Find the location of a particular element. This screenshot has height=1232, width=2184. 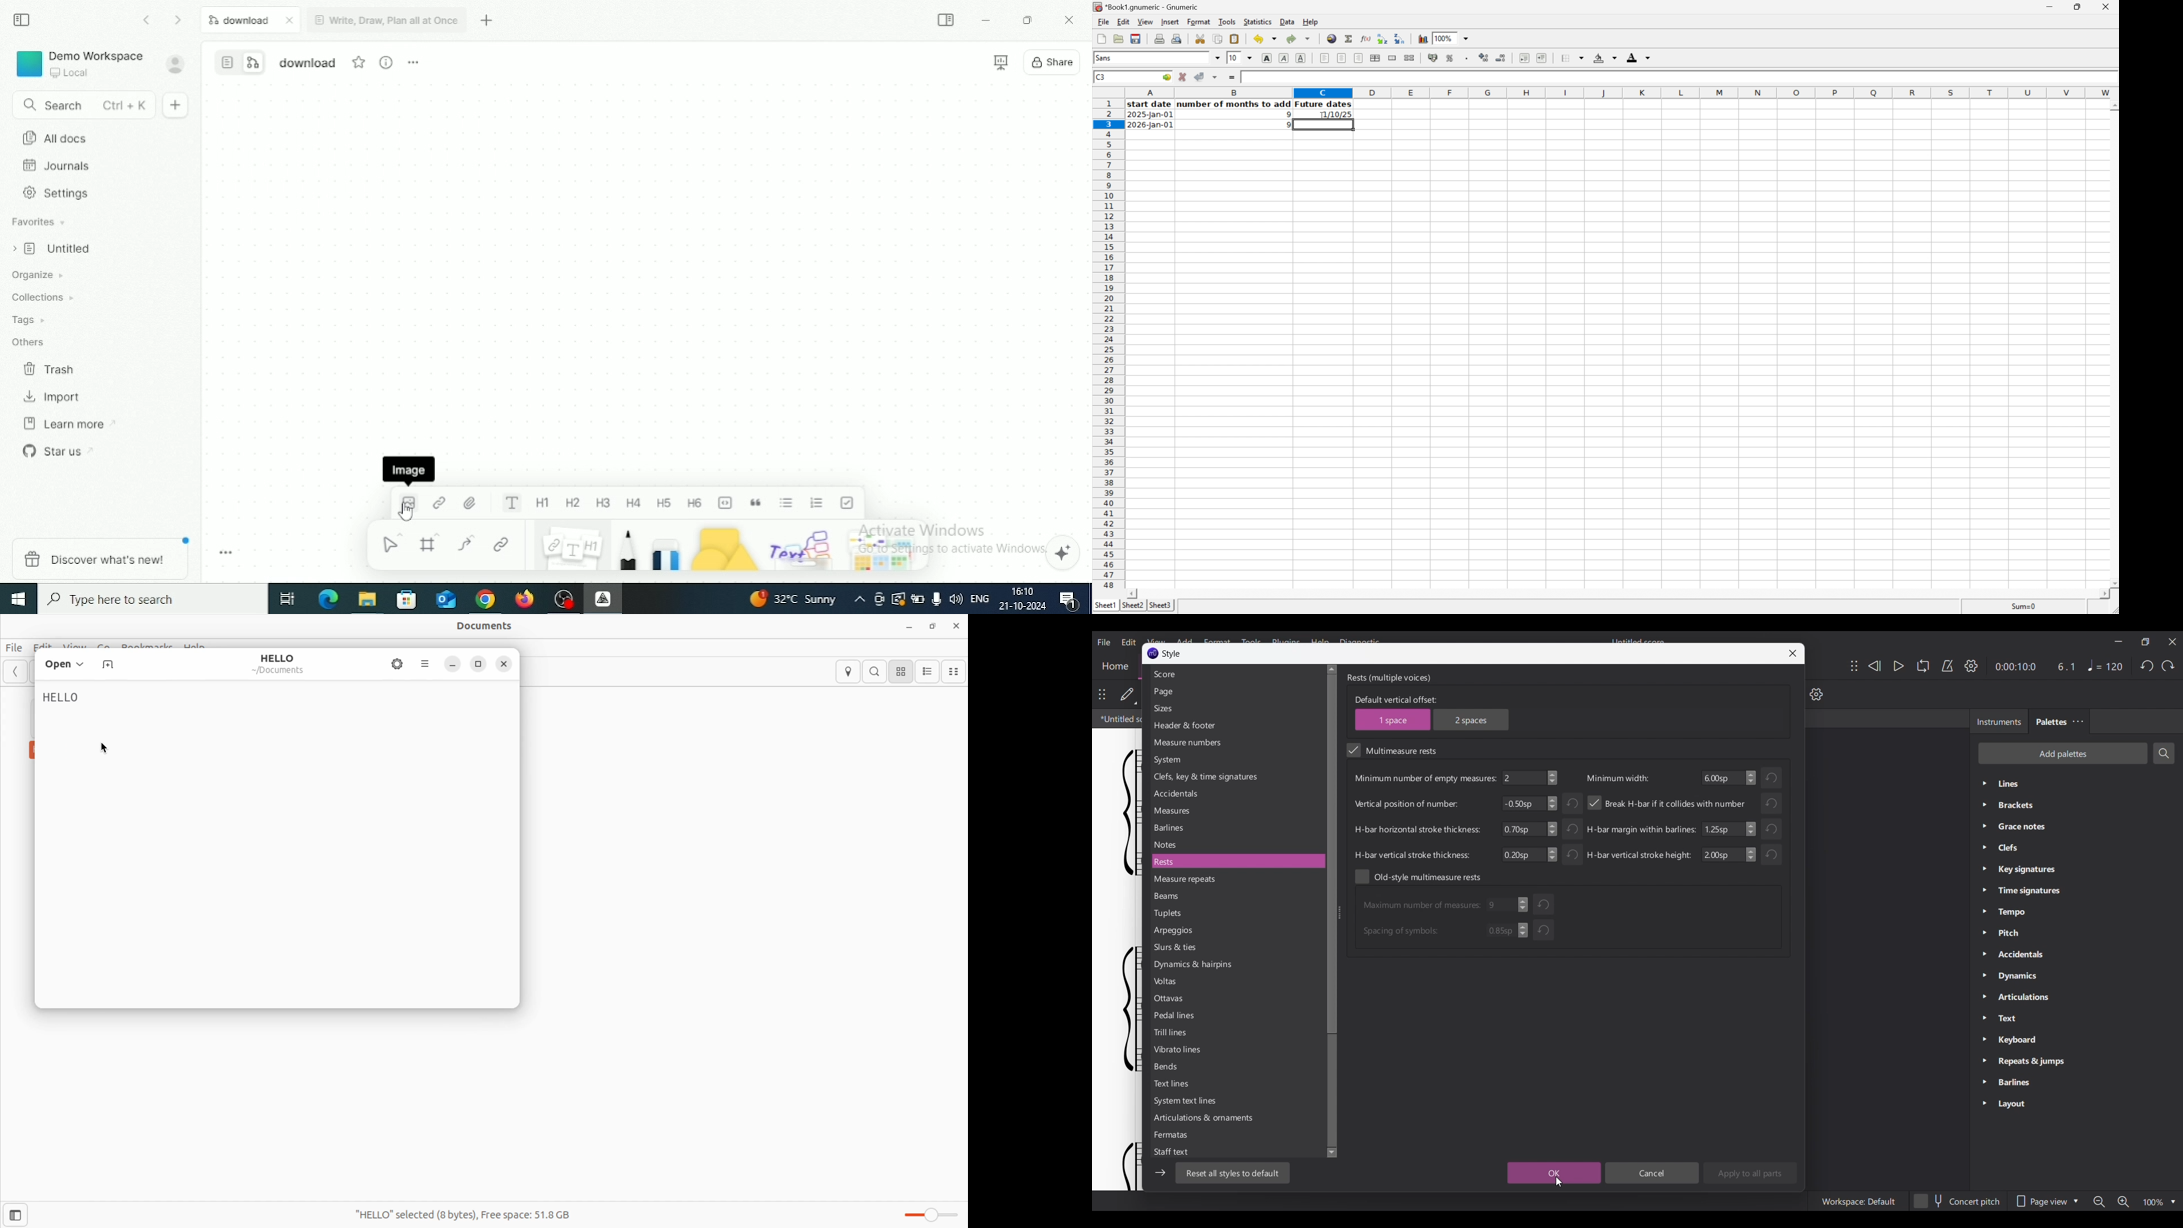

System is located at coordinates (1236, 760).